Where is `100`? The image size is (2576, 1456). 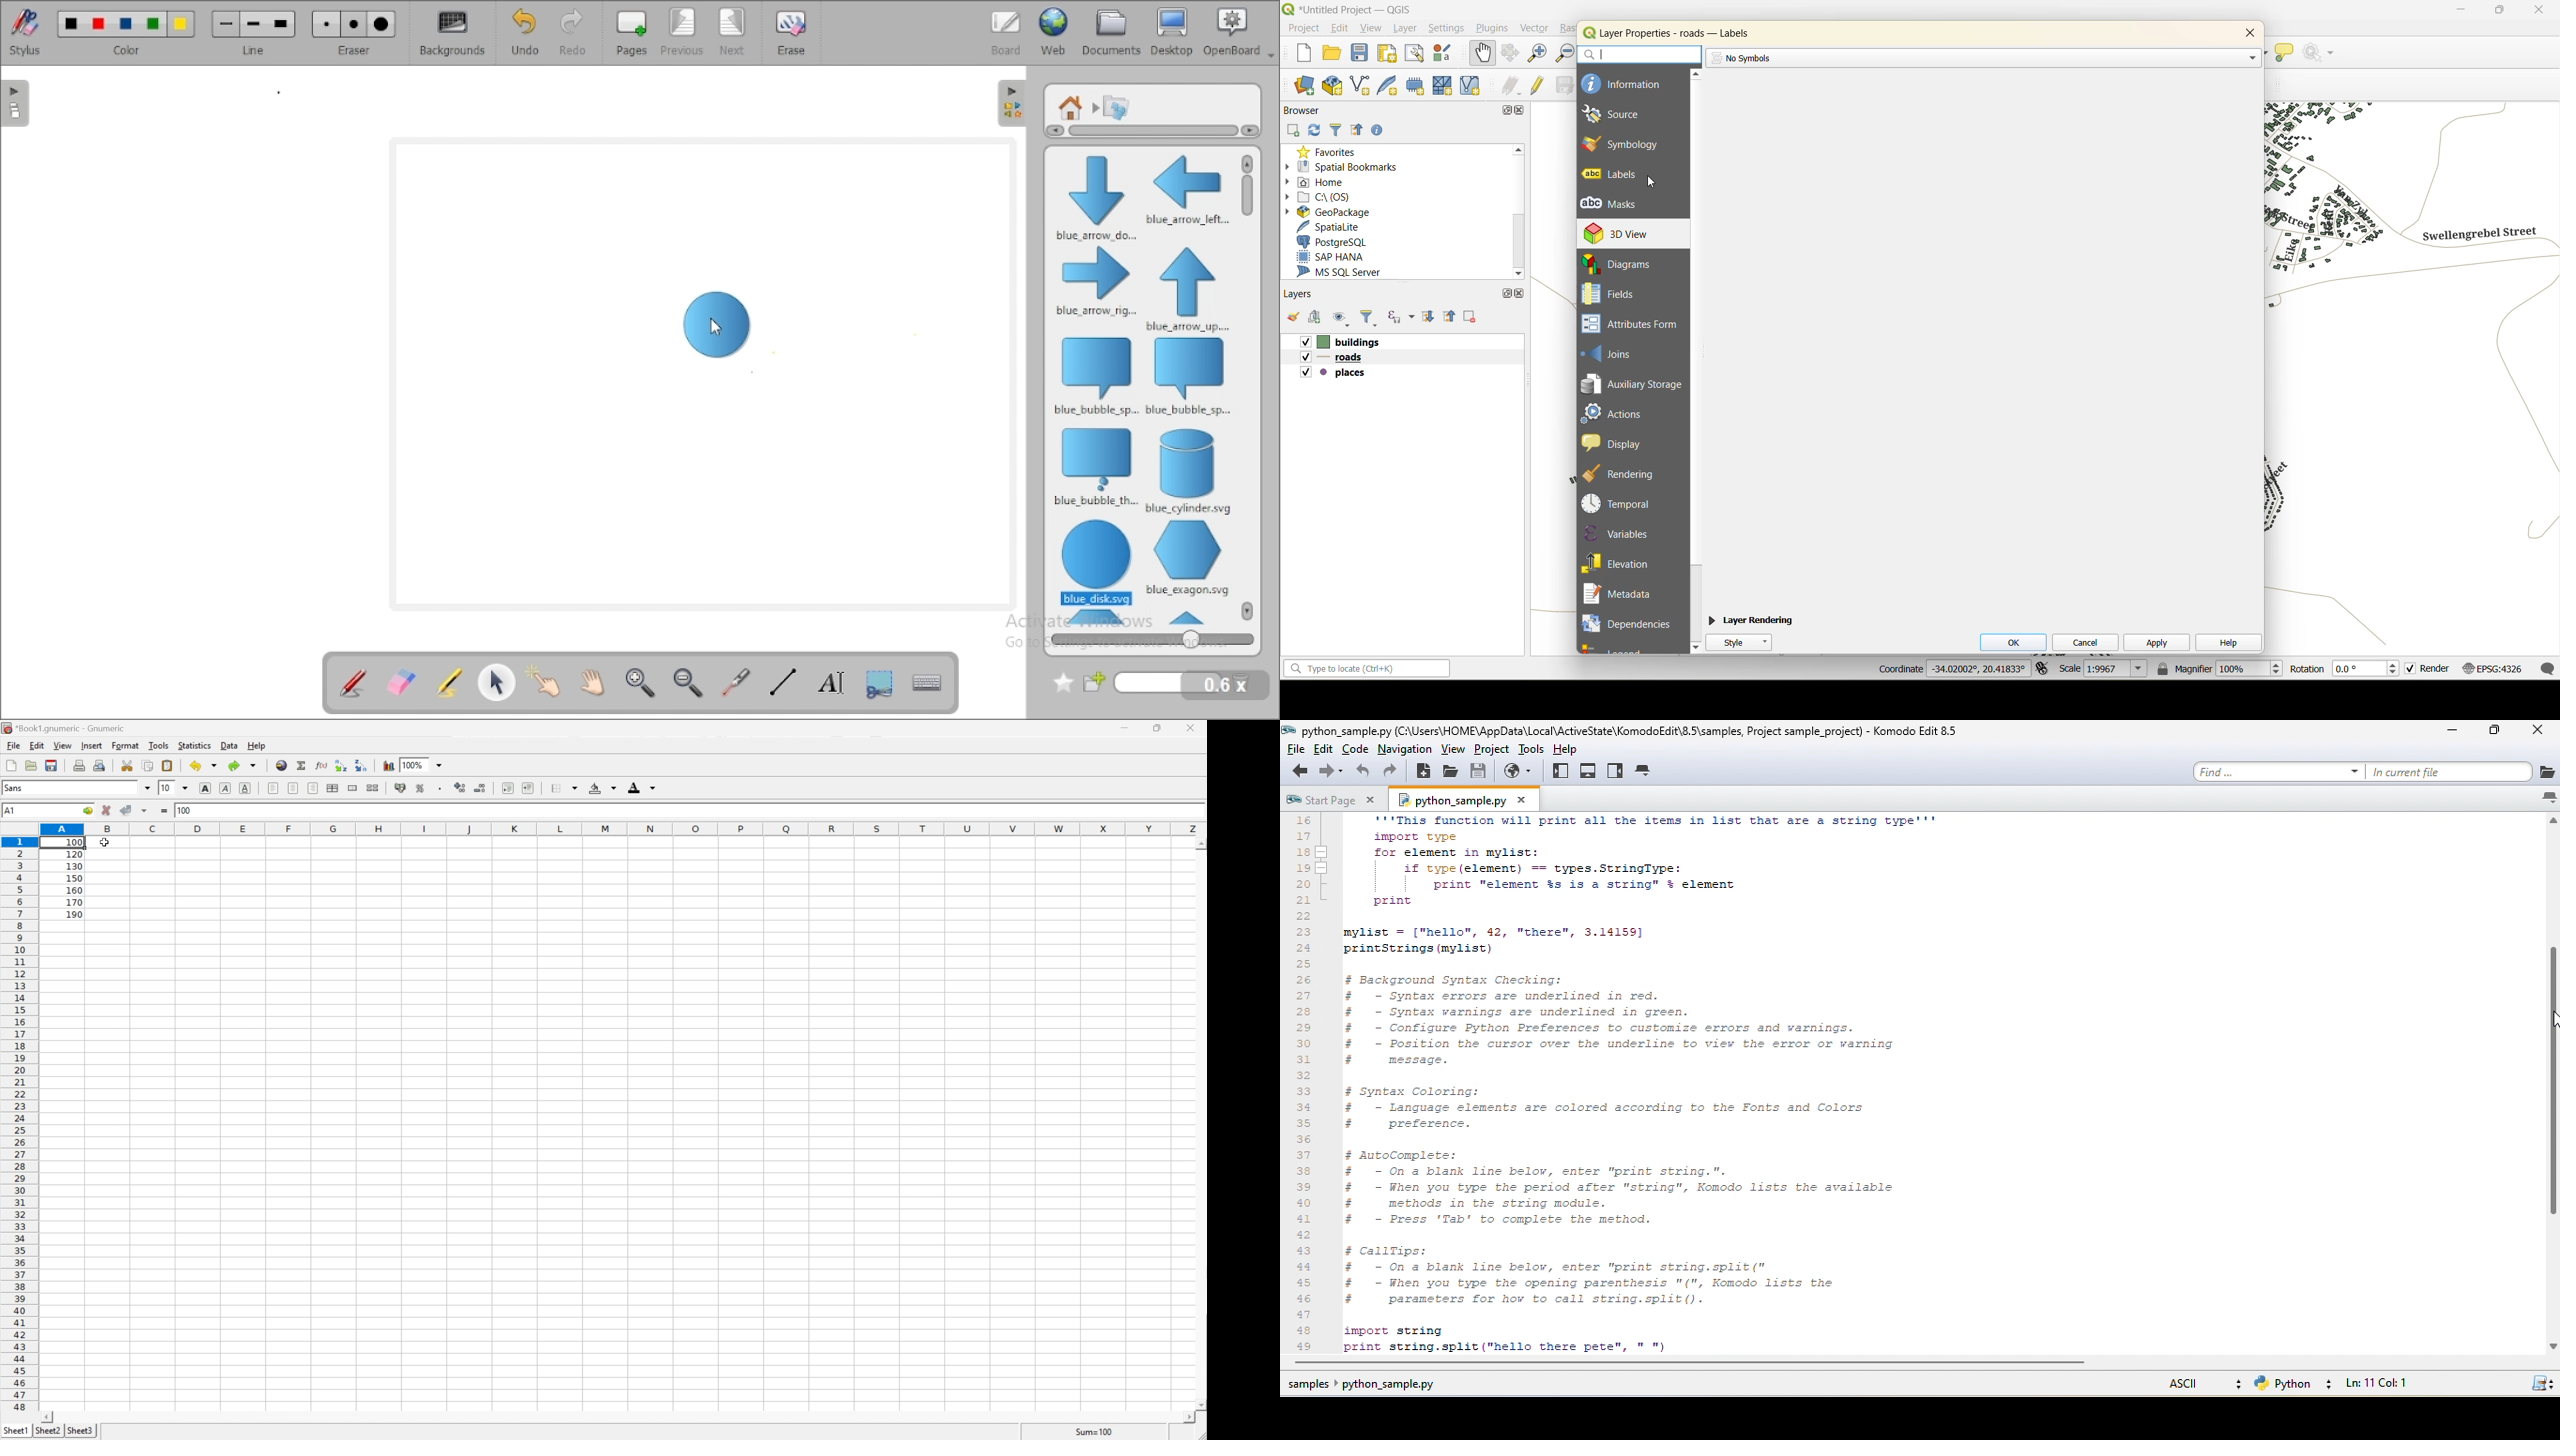 100 is located at coordinates (187, 810).